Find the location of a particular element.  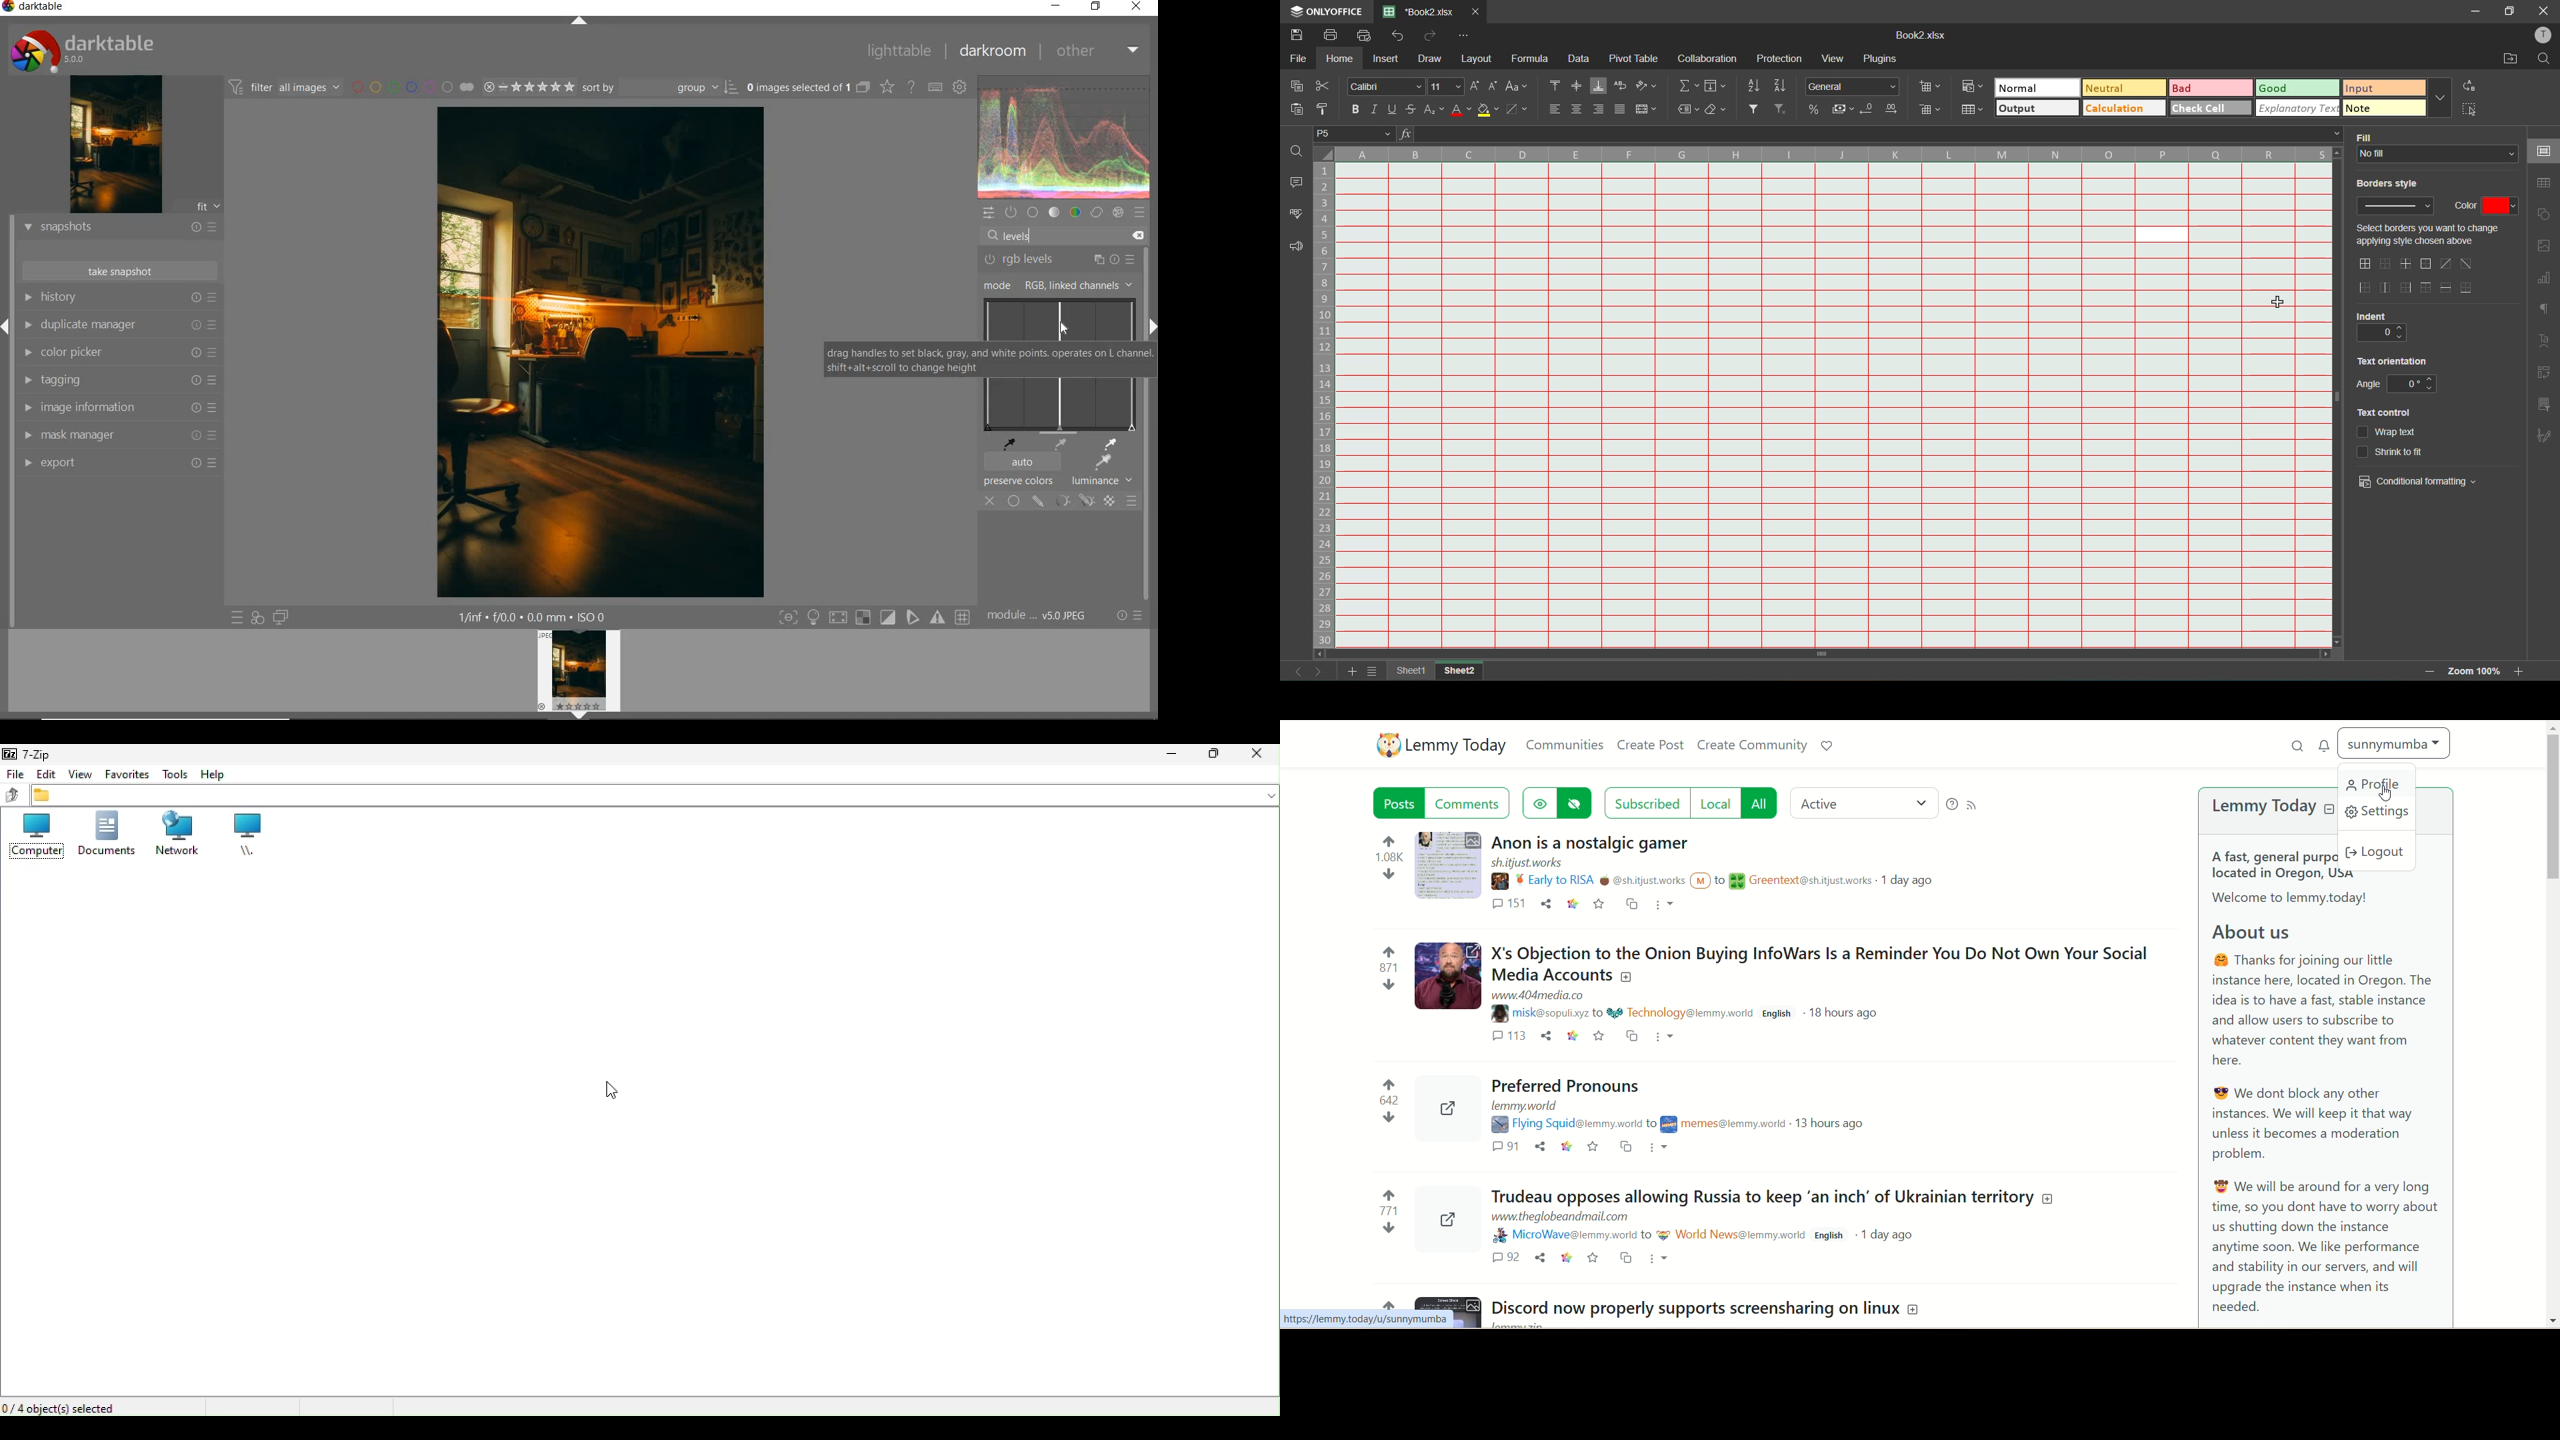

effect is located at coordinates (1120, 213).